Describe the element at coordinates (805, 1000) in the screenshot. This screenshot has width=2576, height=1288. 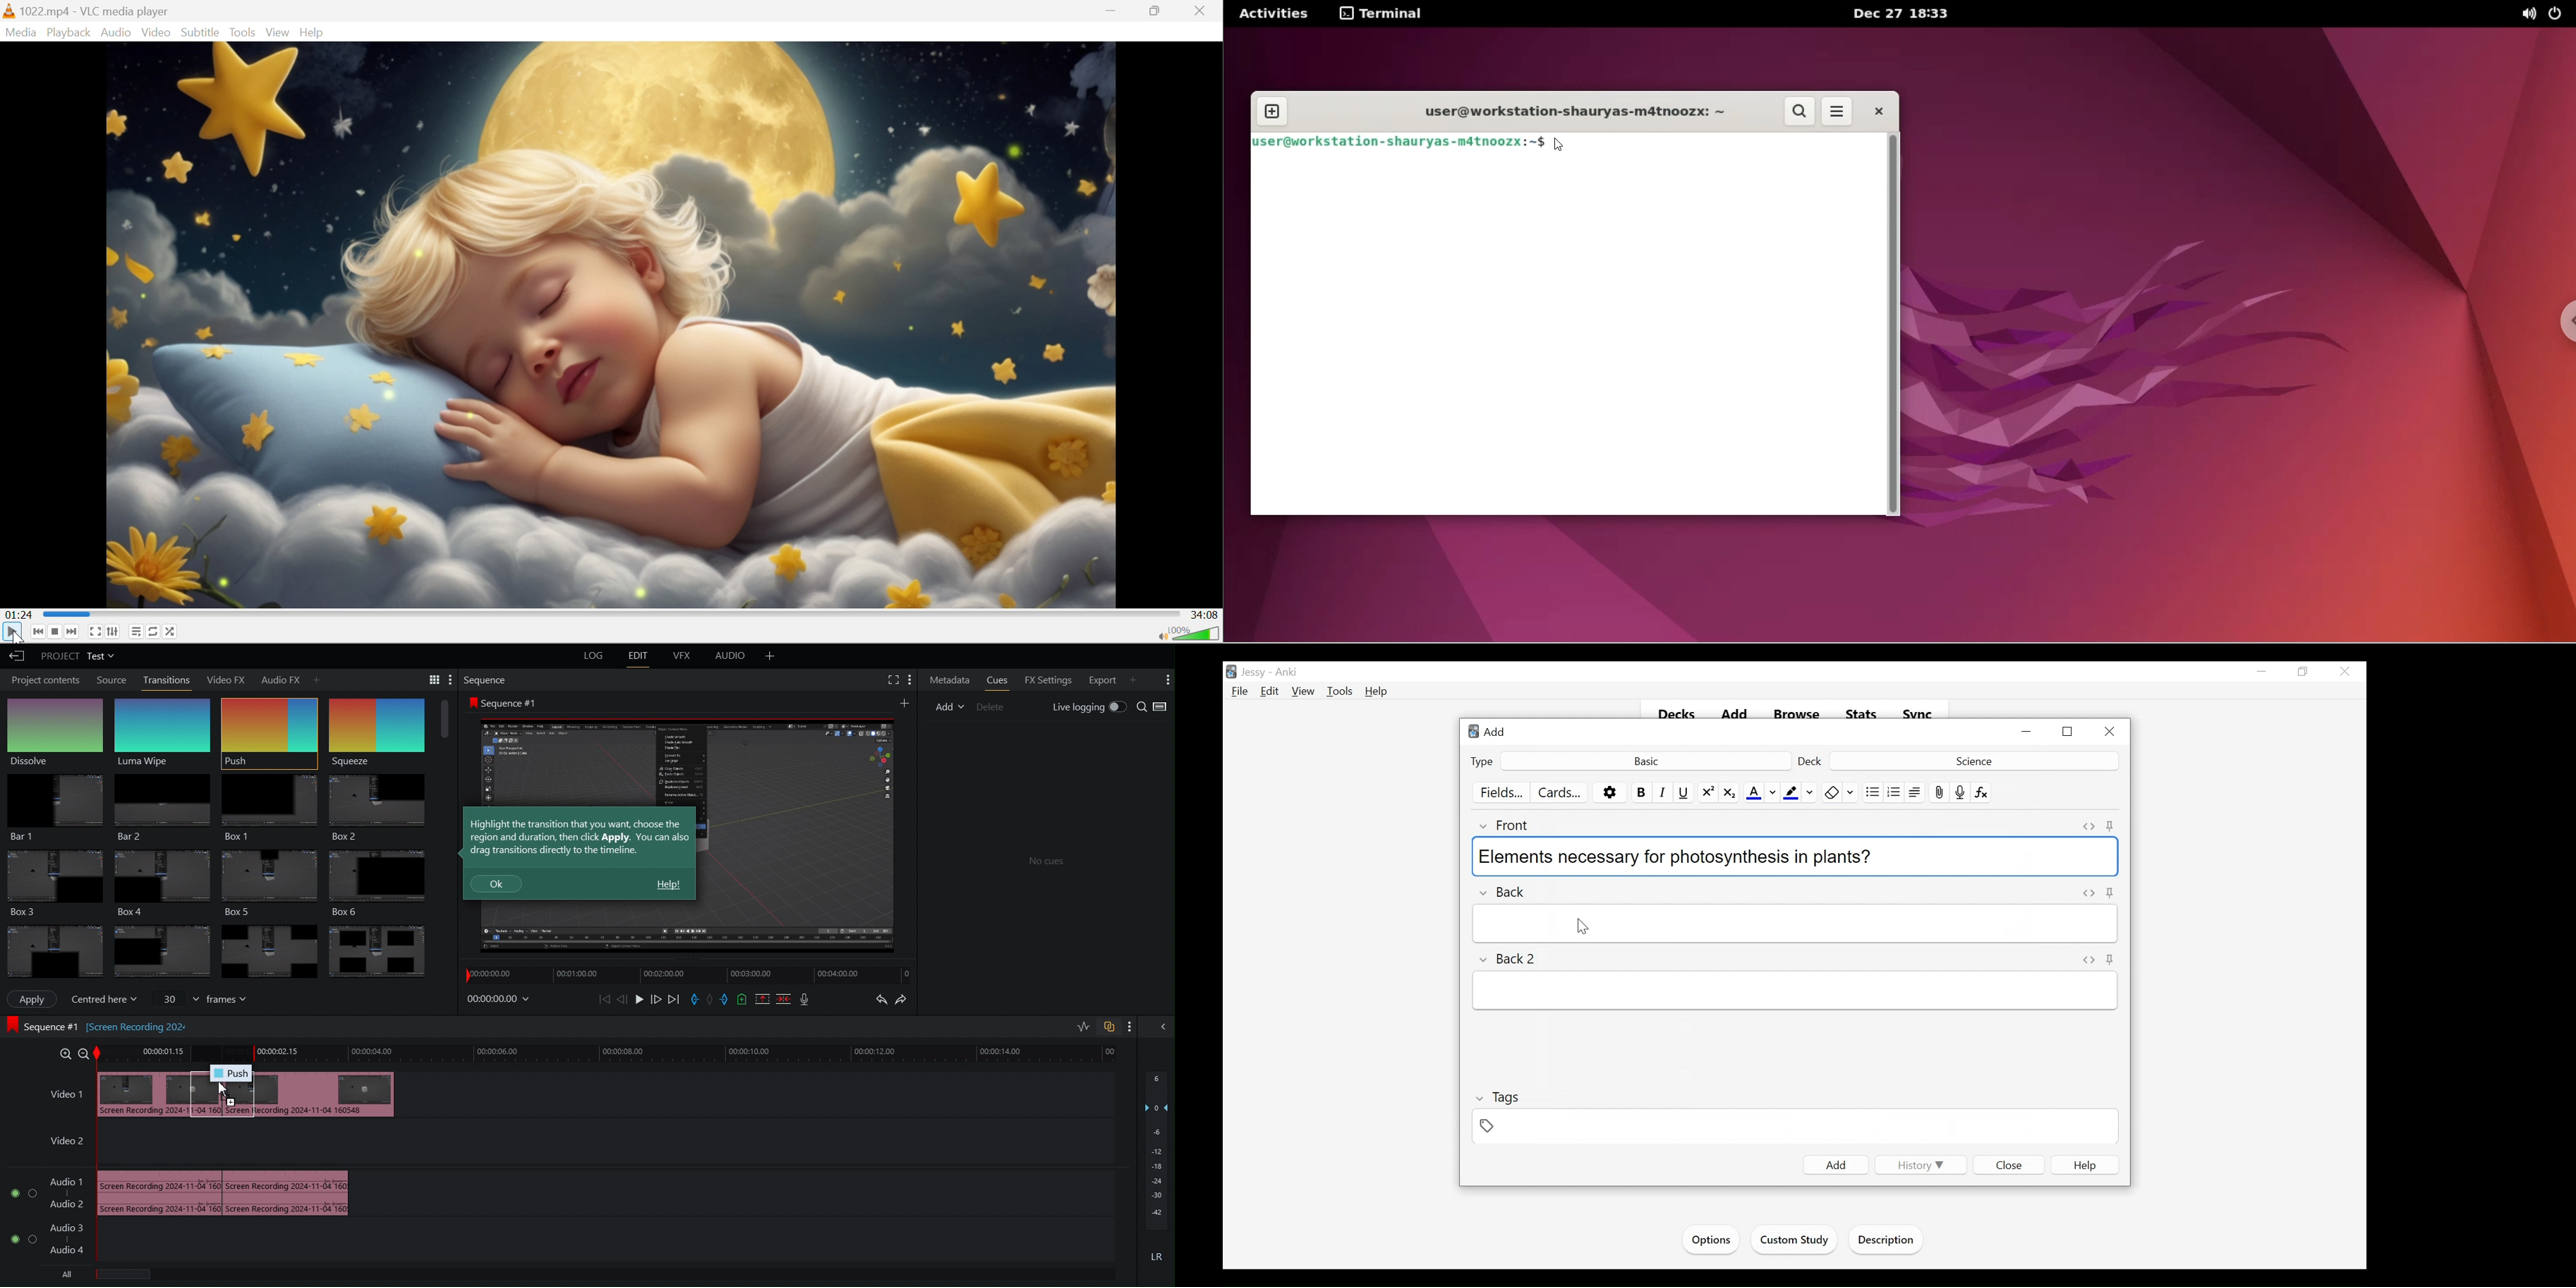
I see `Mic` at that location.